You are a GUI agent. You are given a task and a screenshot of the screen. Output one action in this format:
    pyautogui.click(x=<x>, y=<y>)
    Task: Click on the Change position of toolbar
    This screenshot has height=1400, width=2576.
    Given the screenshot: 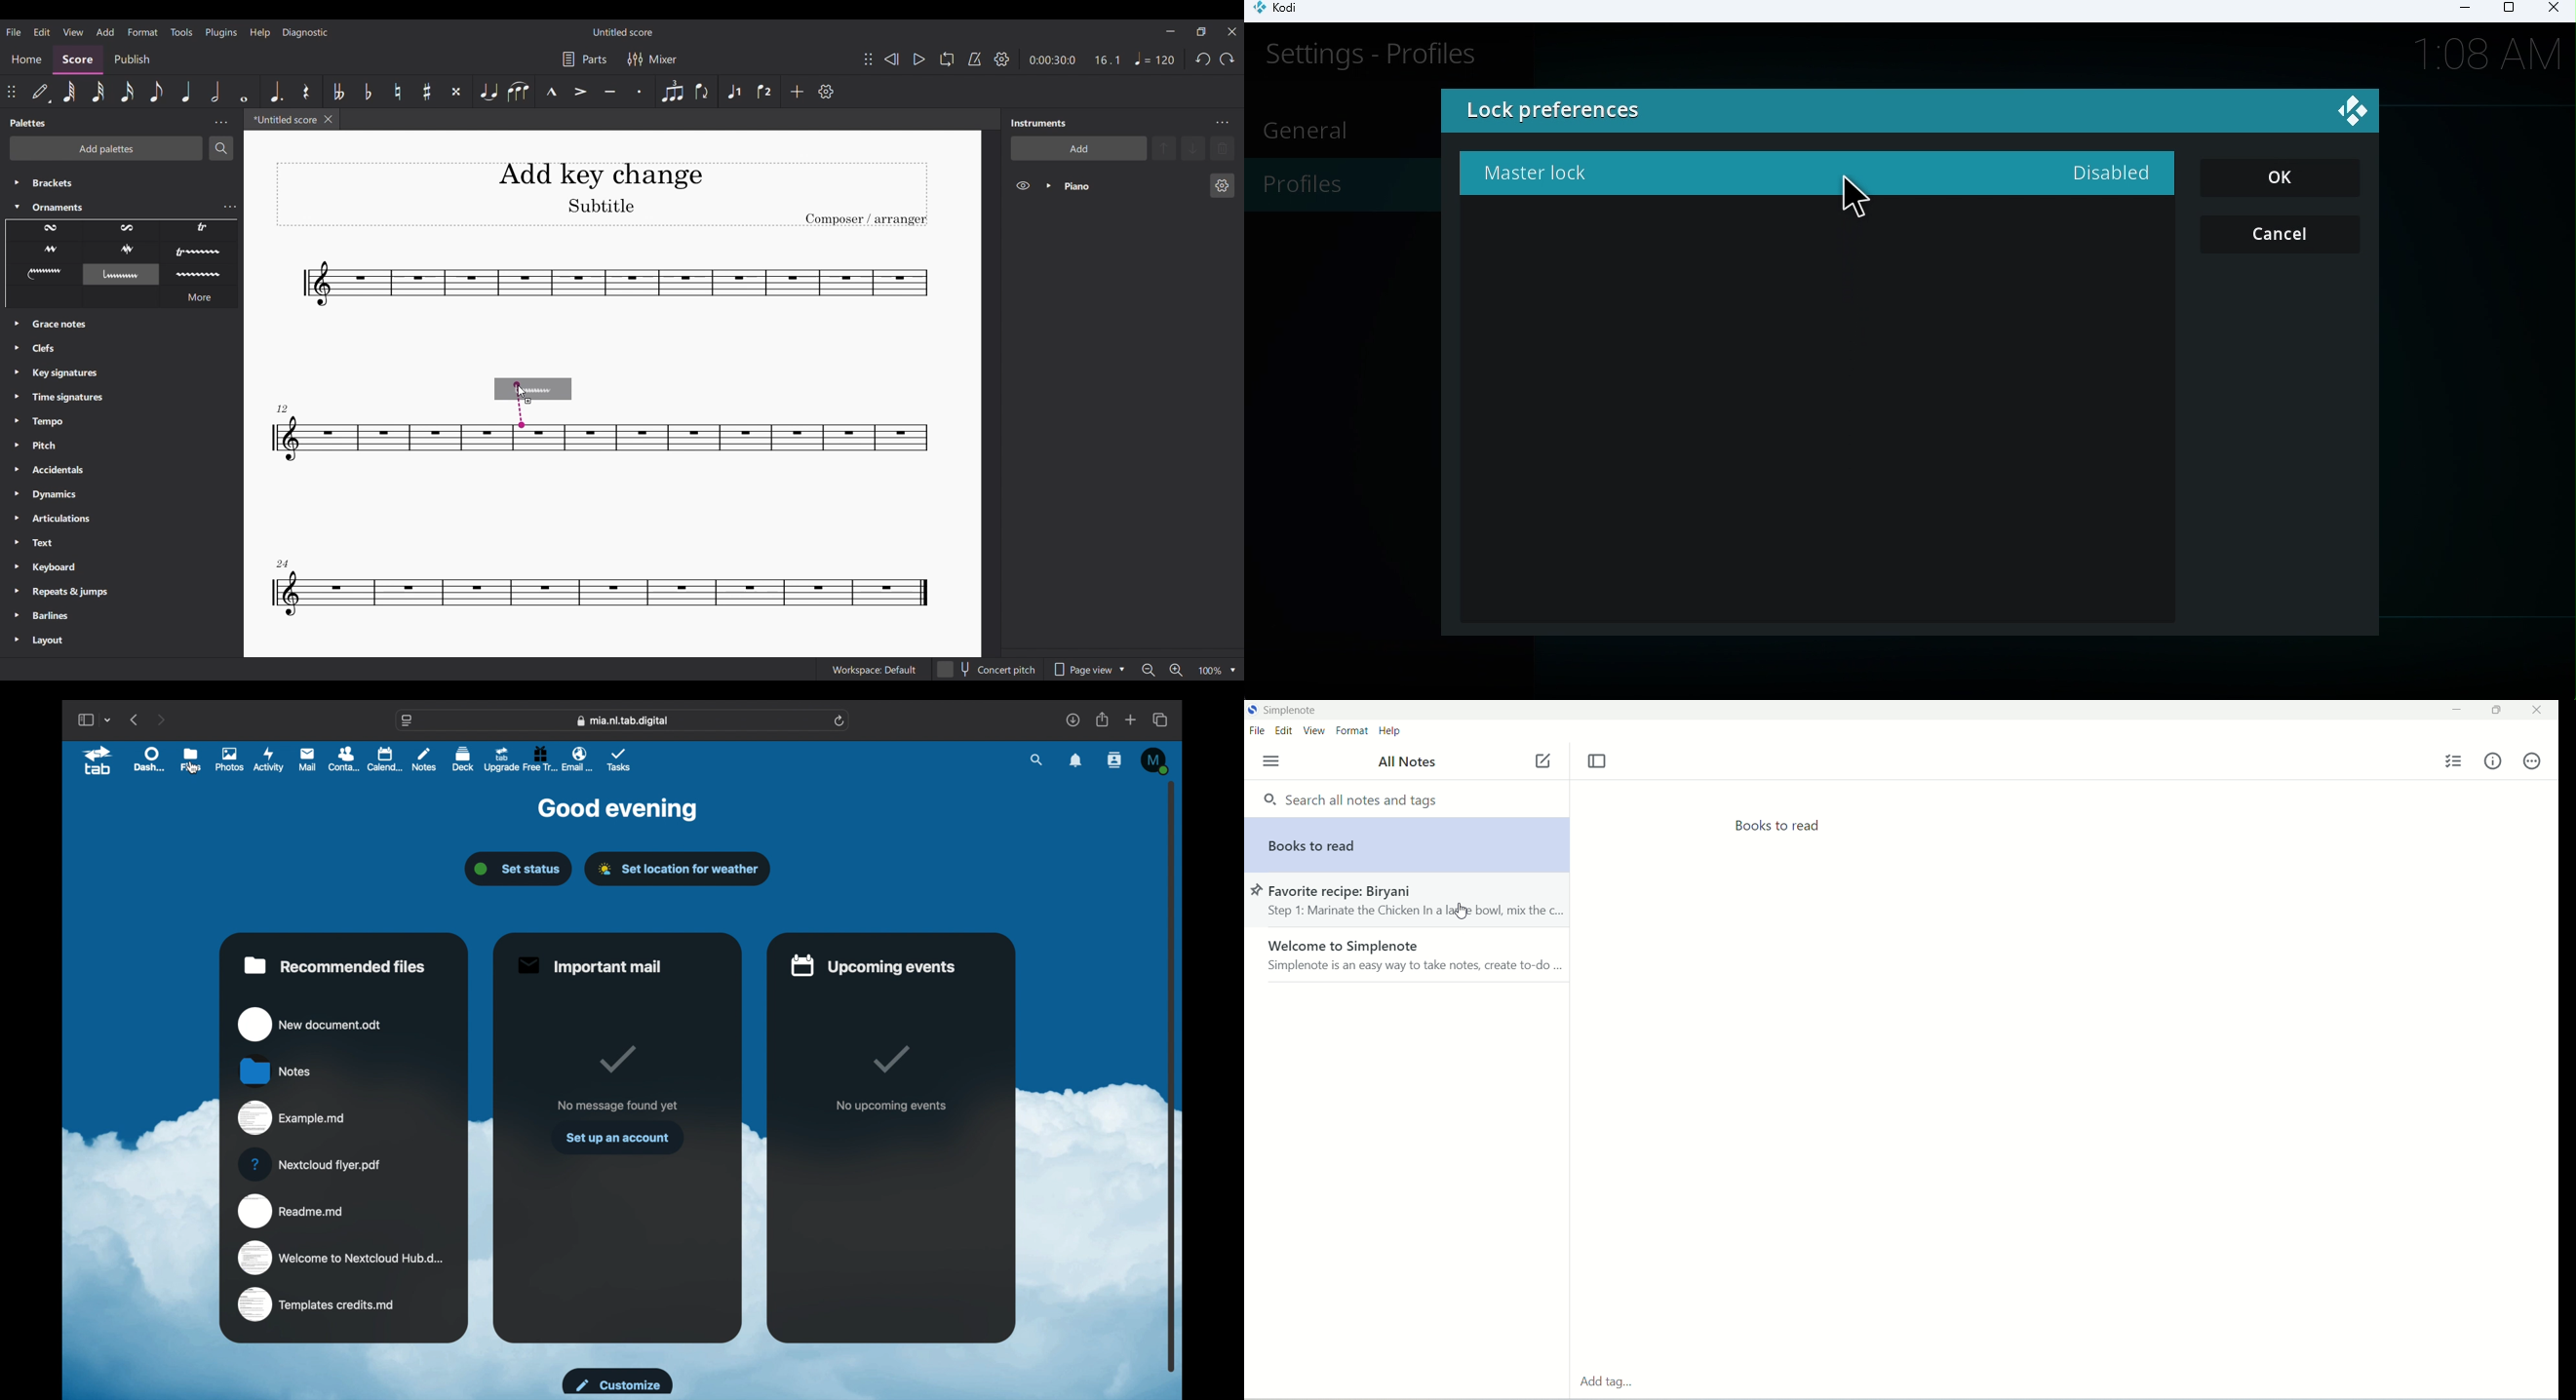 What is the action you would take?
    pyautogui.click(x=11, y=92)
    